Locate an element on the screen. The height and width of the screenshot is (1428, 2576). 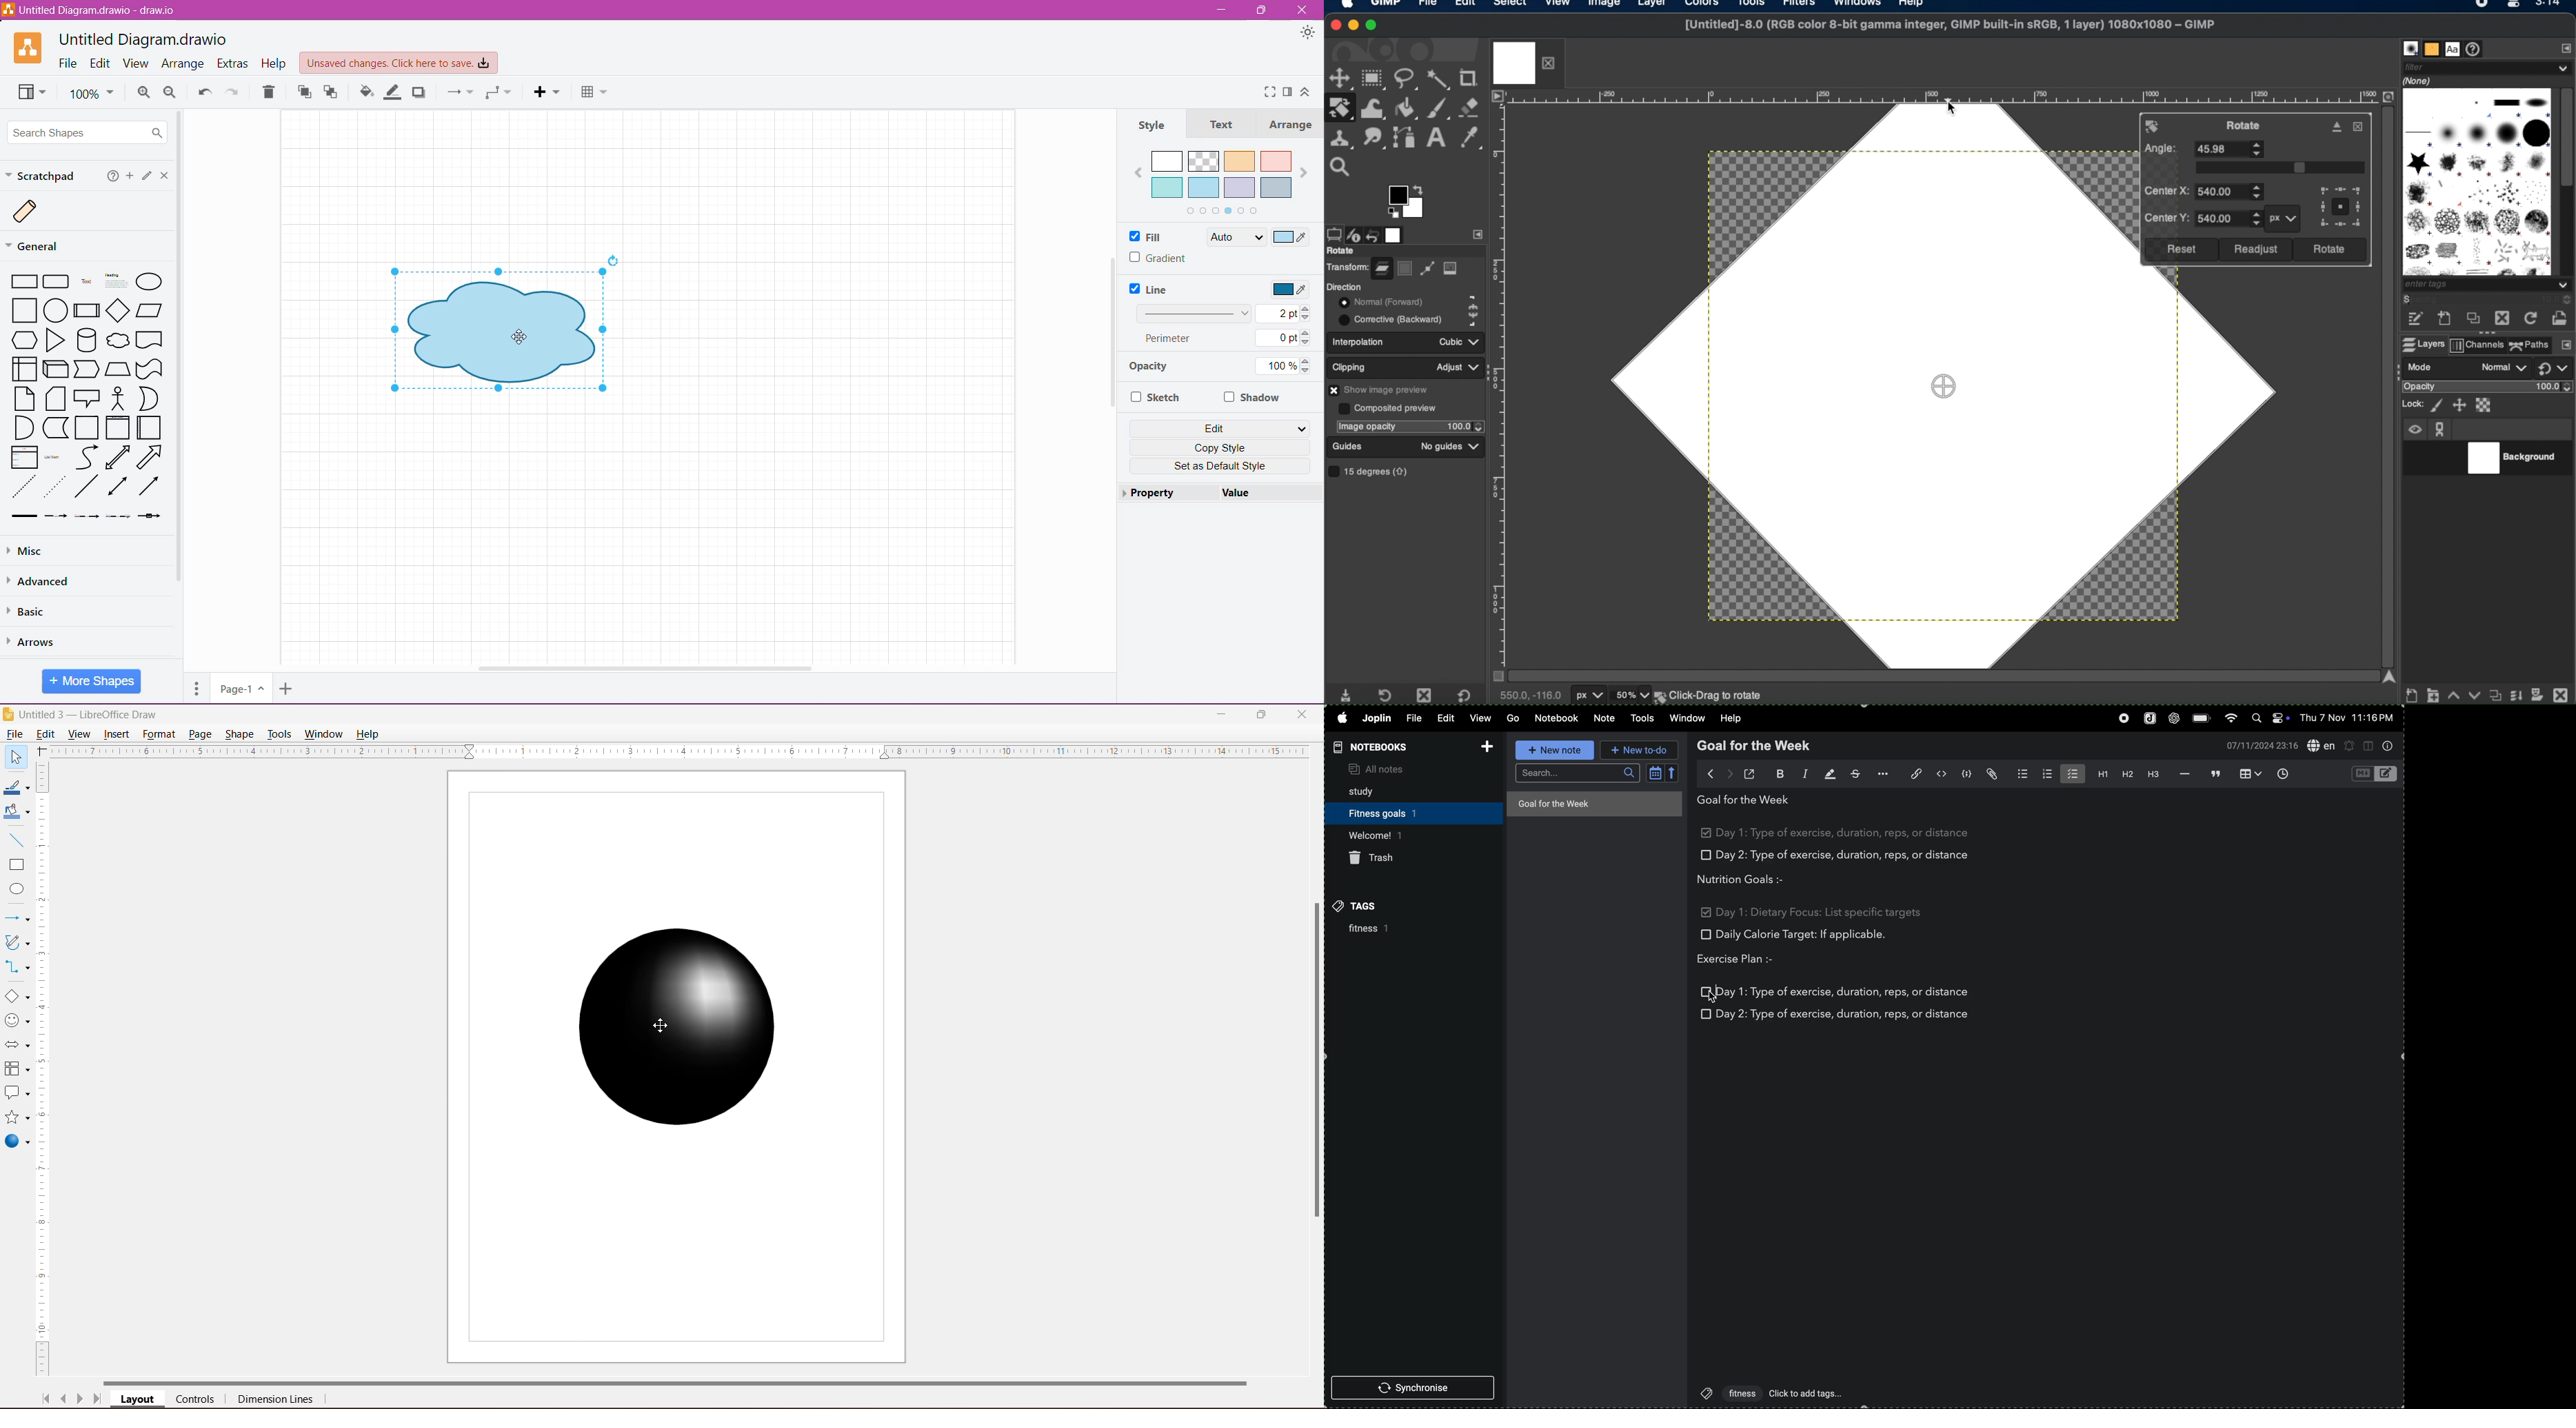
record is located at coordinates (2119, 719).